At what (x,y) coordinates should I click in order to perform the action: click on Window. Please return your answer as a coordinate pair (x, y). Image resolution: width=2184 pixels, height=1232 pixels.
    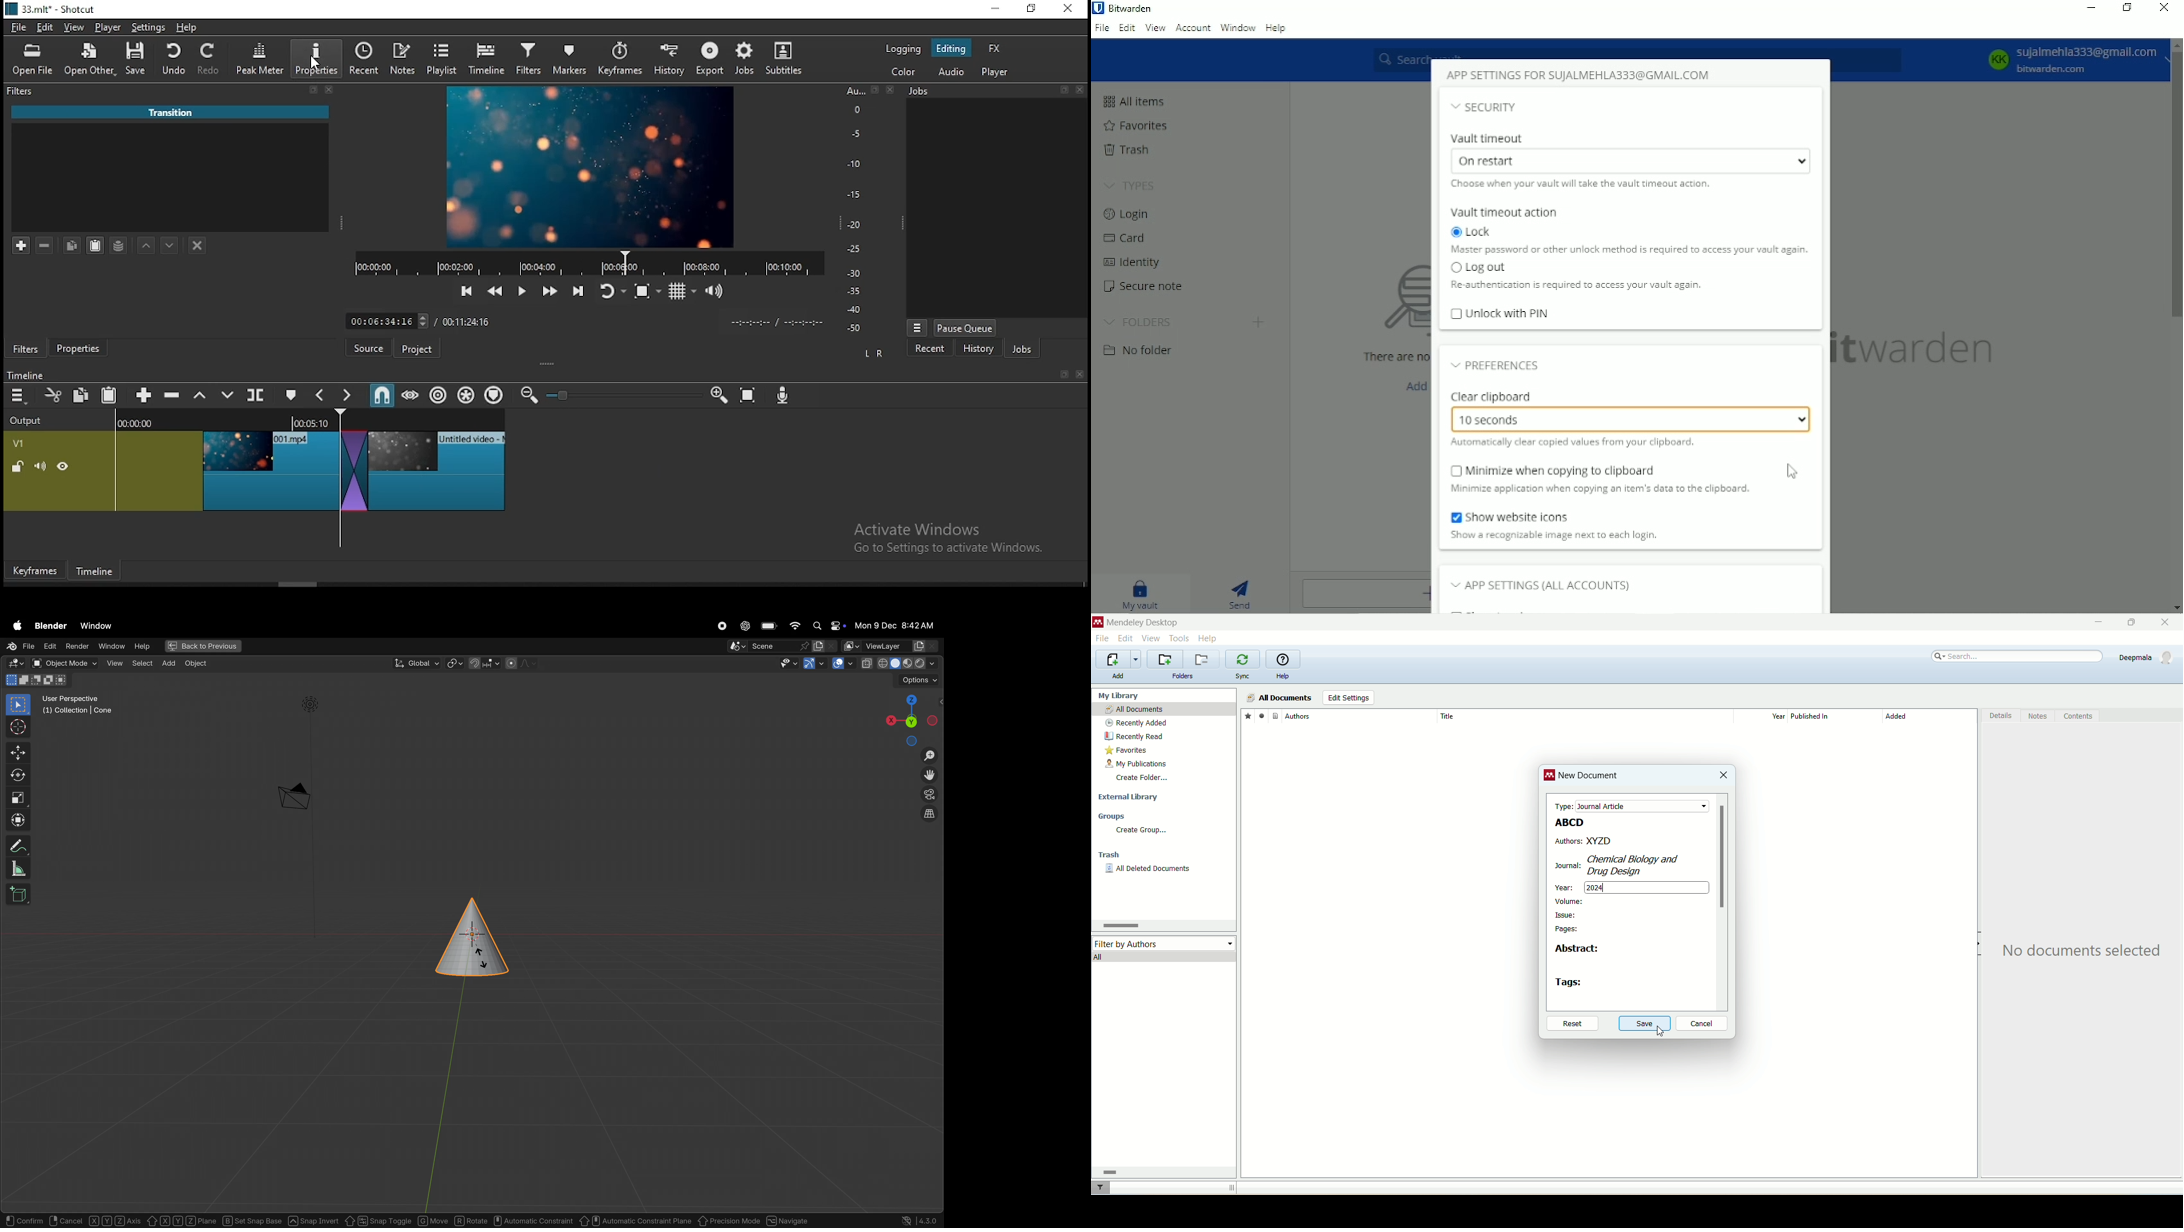
    Looking at the image, I should click on (96, 626).